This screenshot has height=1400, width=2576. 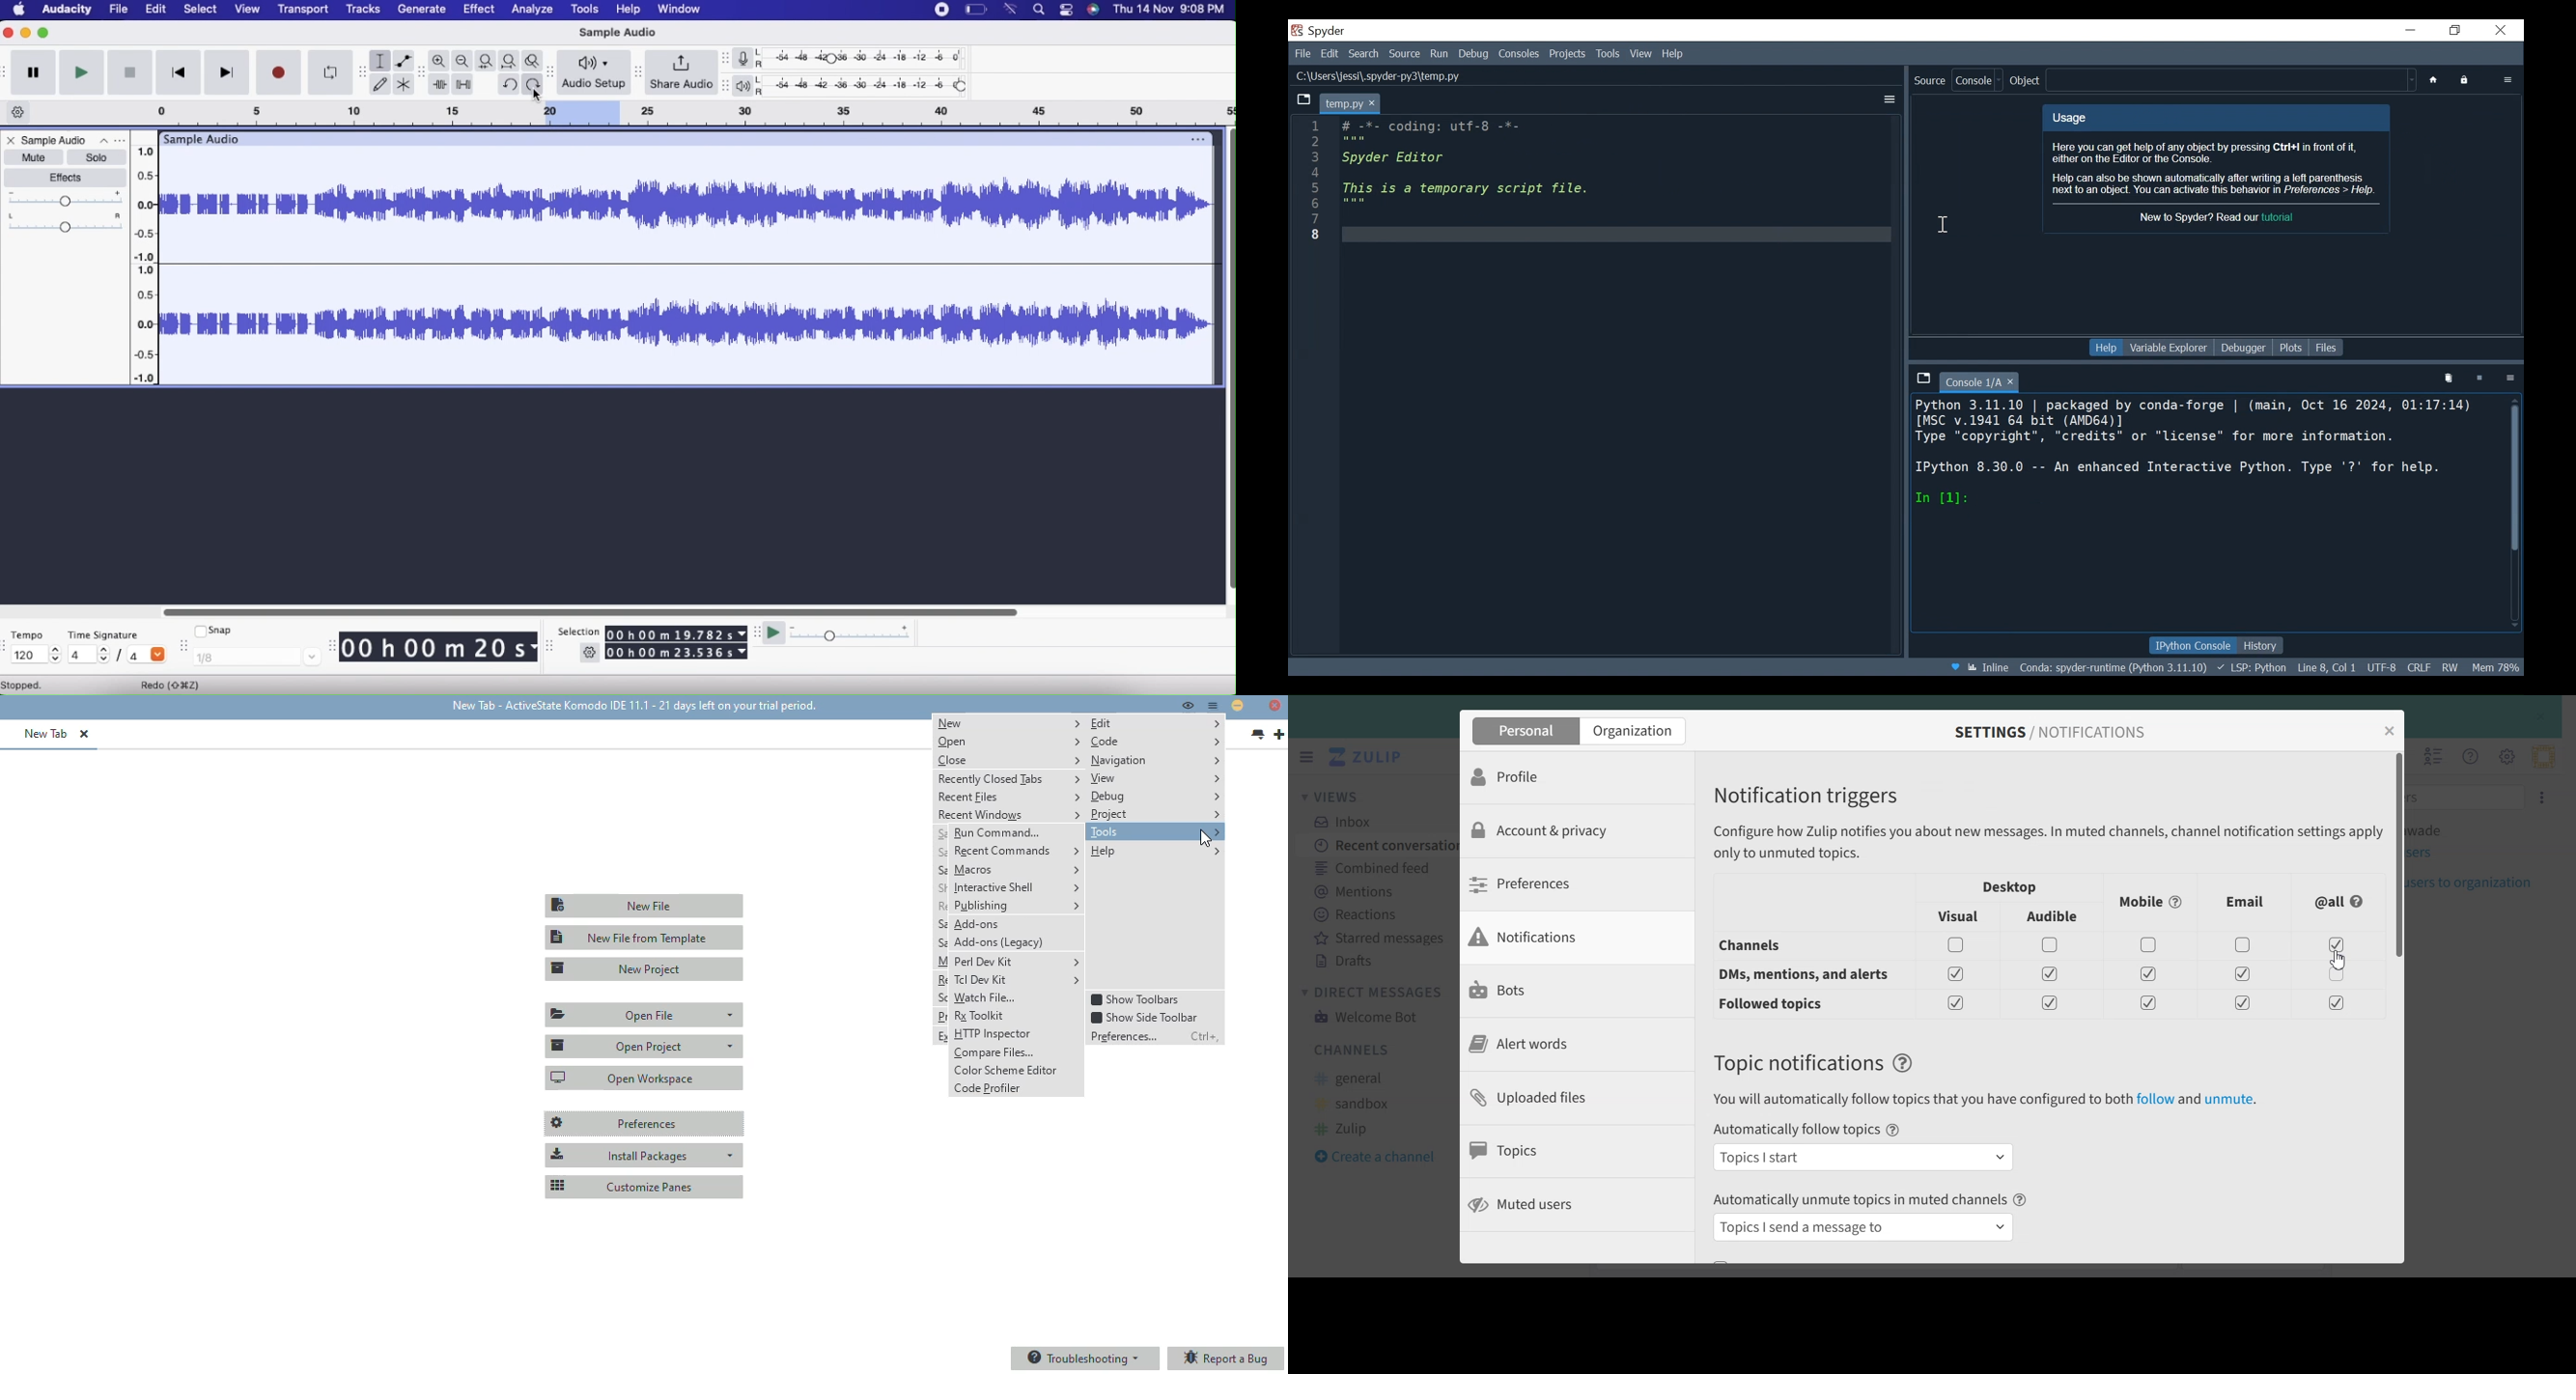 What do you see at coordinates (1923, 379) in the screenshot?
I see `Browse tab` at bounding box center [1923, 379].